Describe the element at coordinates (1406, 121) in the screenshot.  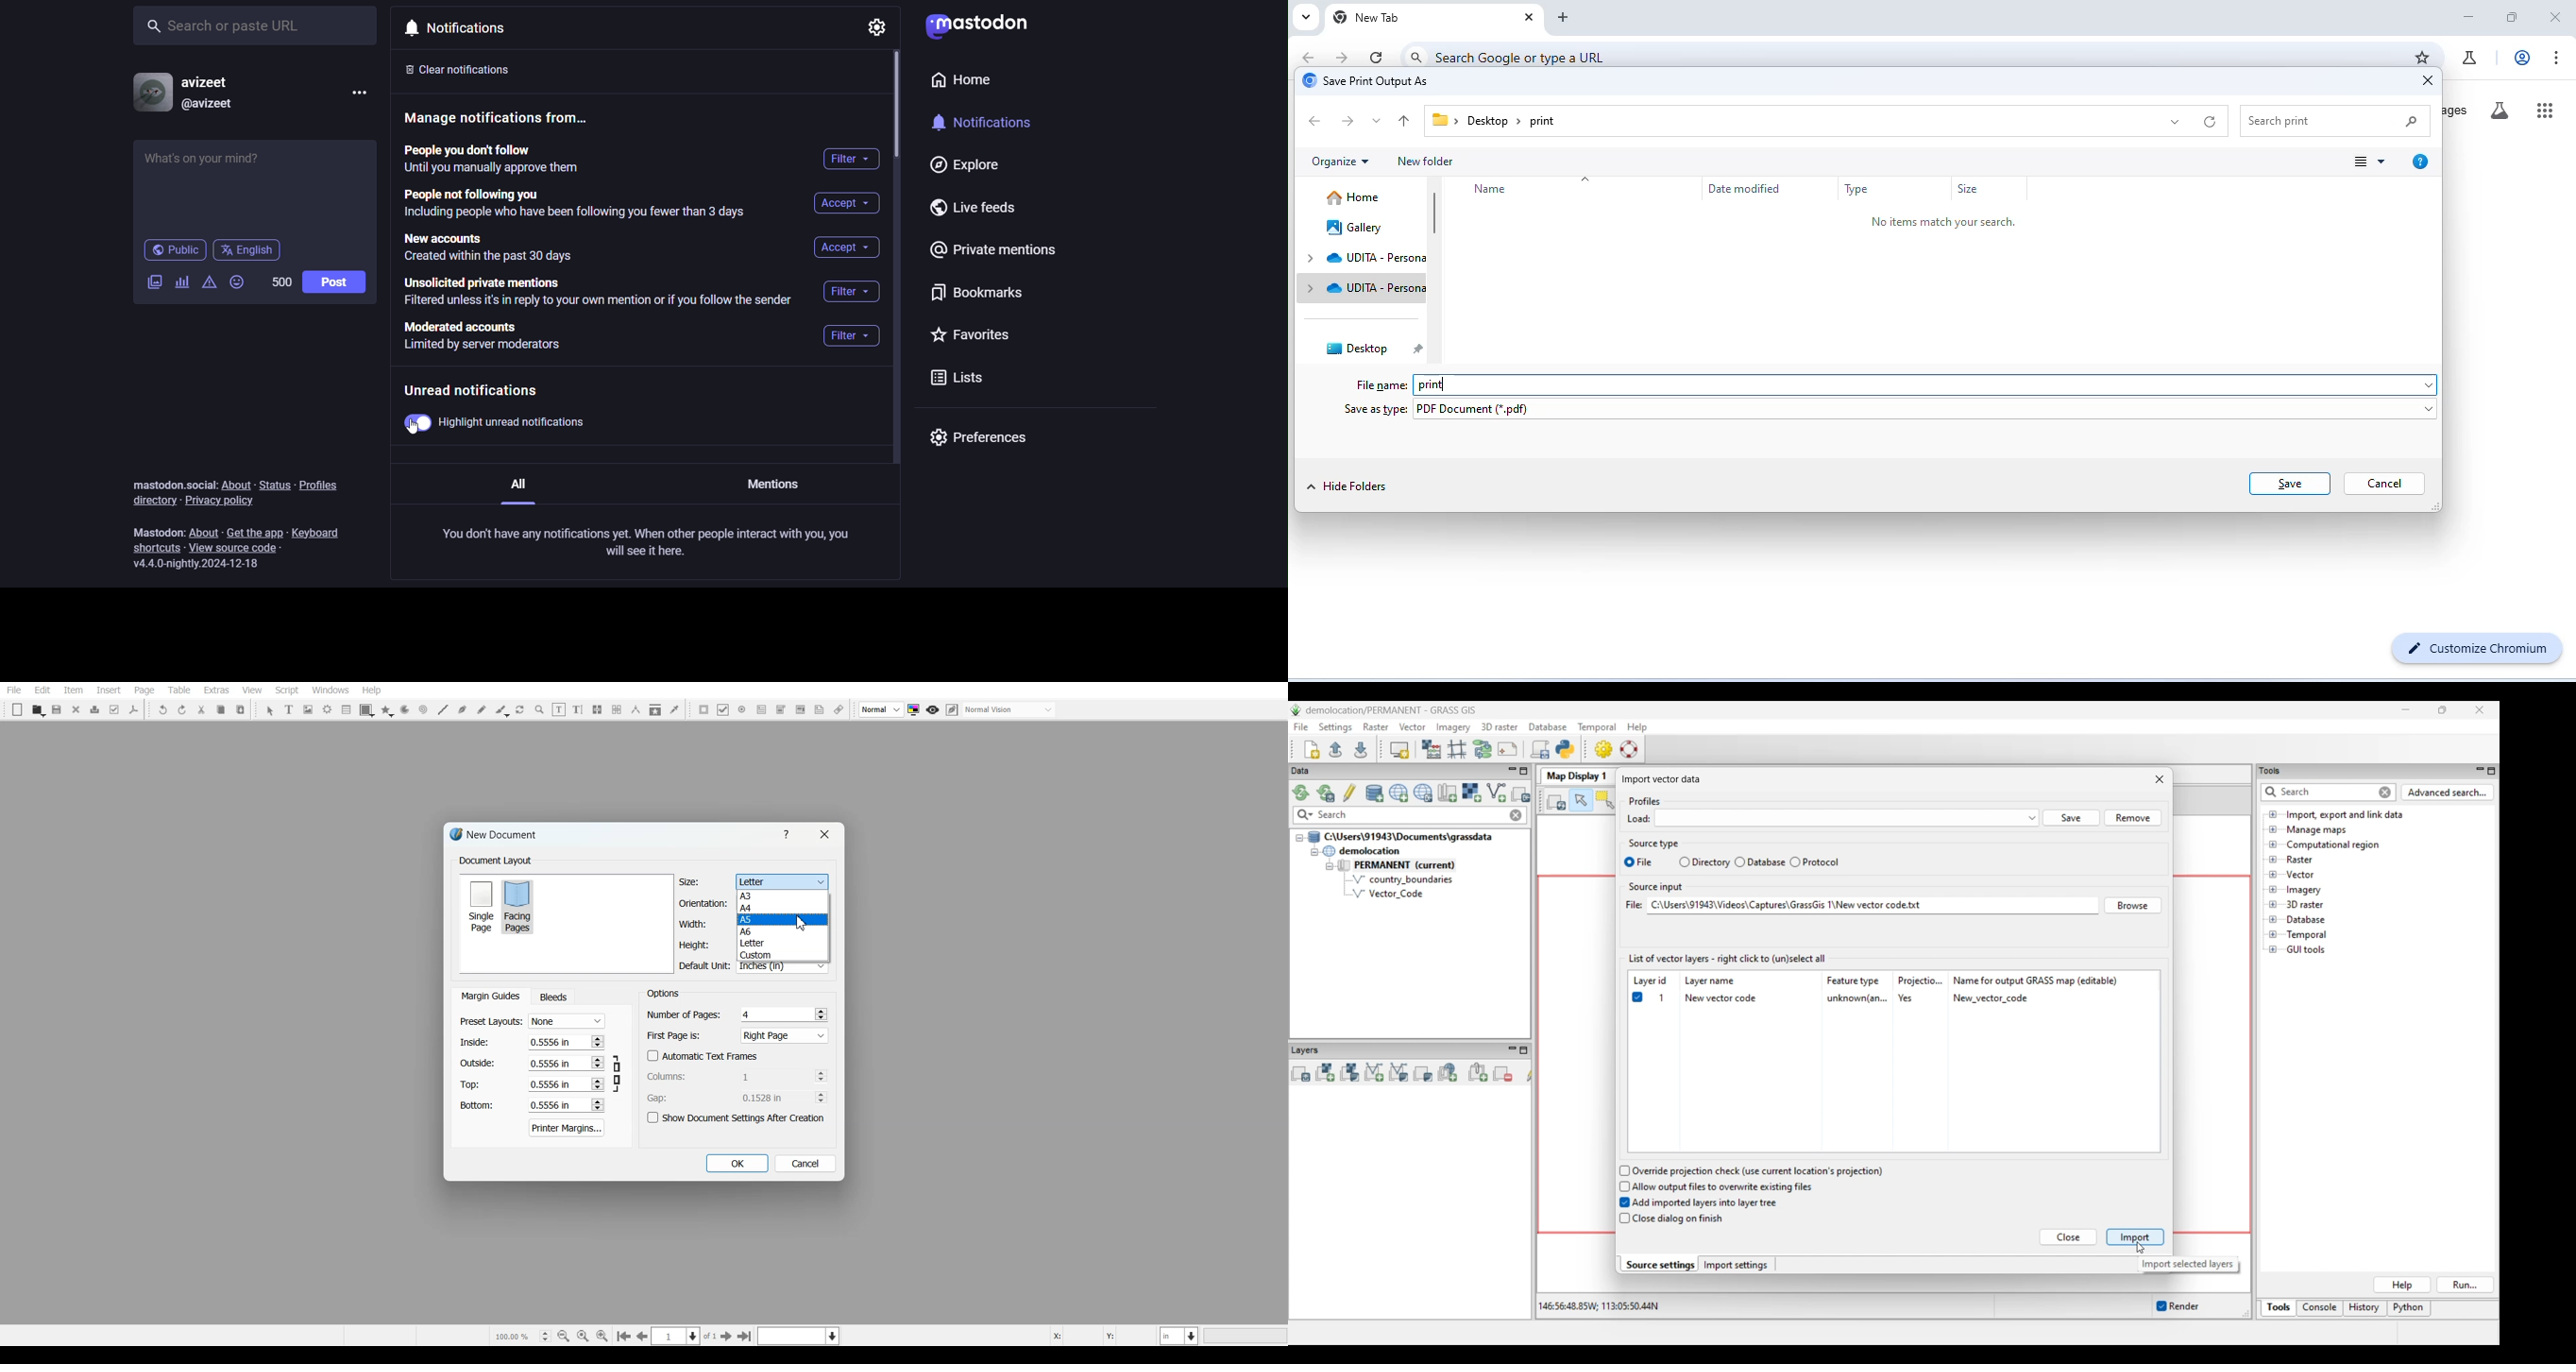
I see `upto to previous folder` at that location.